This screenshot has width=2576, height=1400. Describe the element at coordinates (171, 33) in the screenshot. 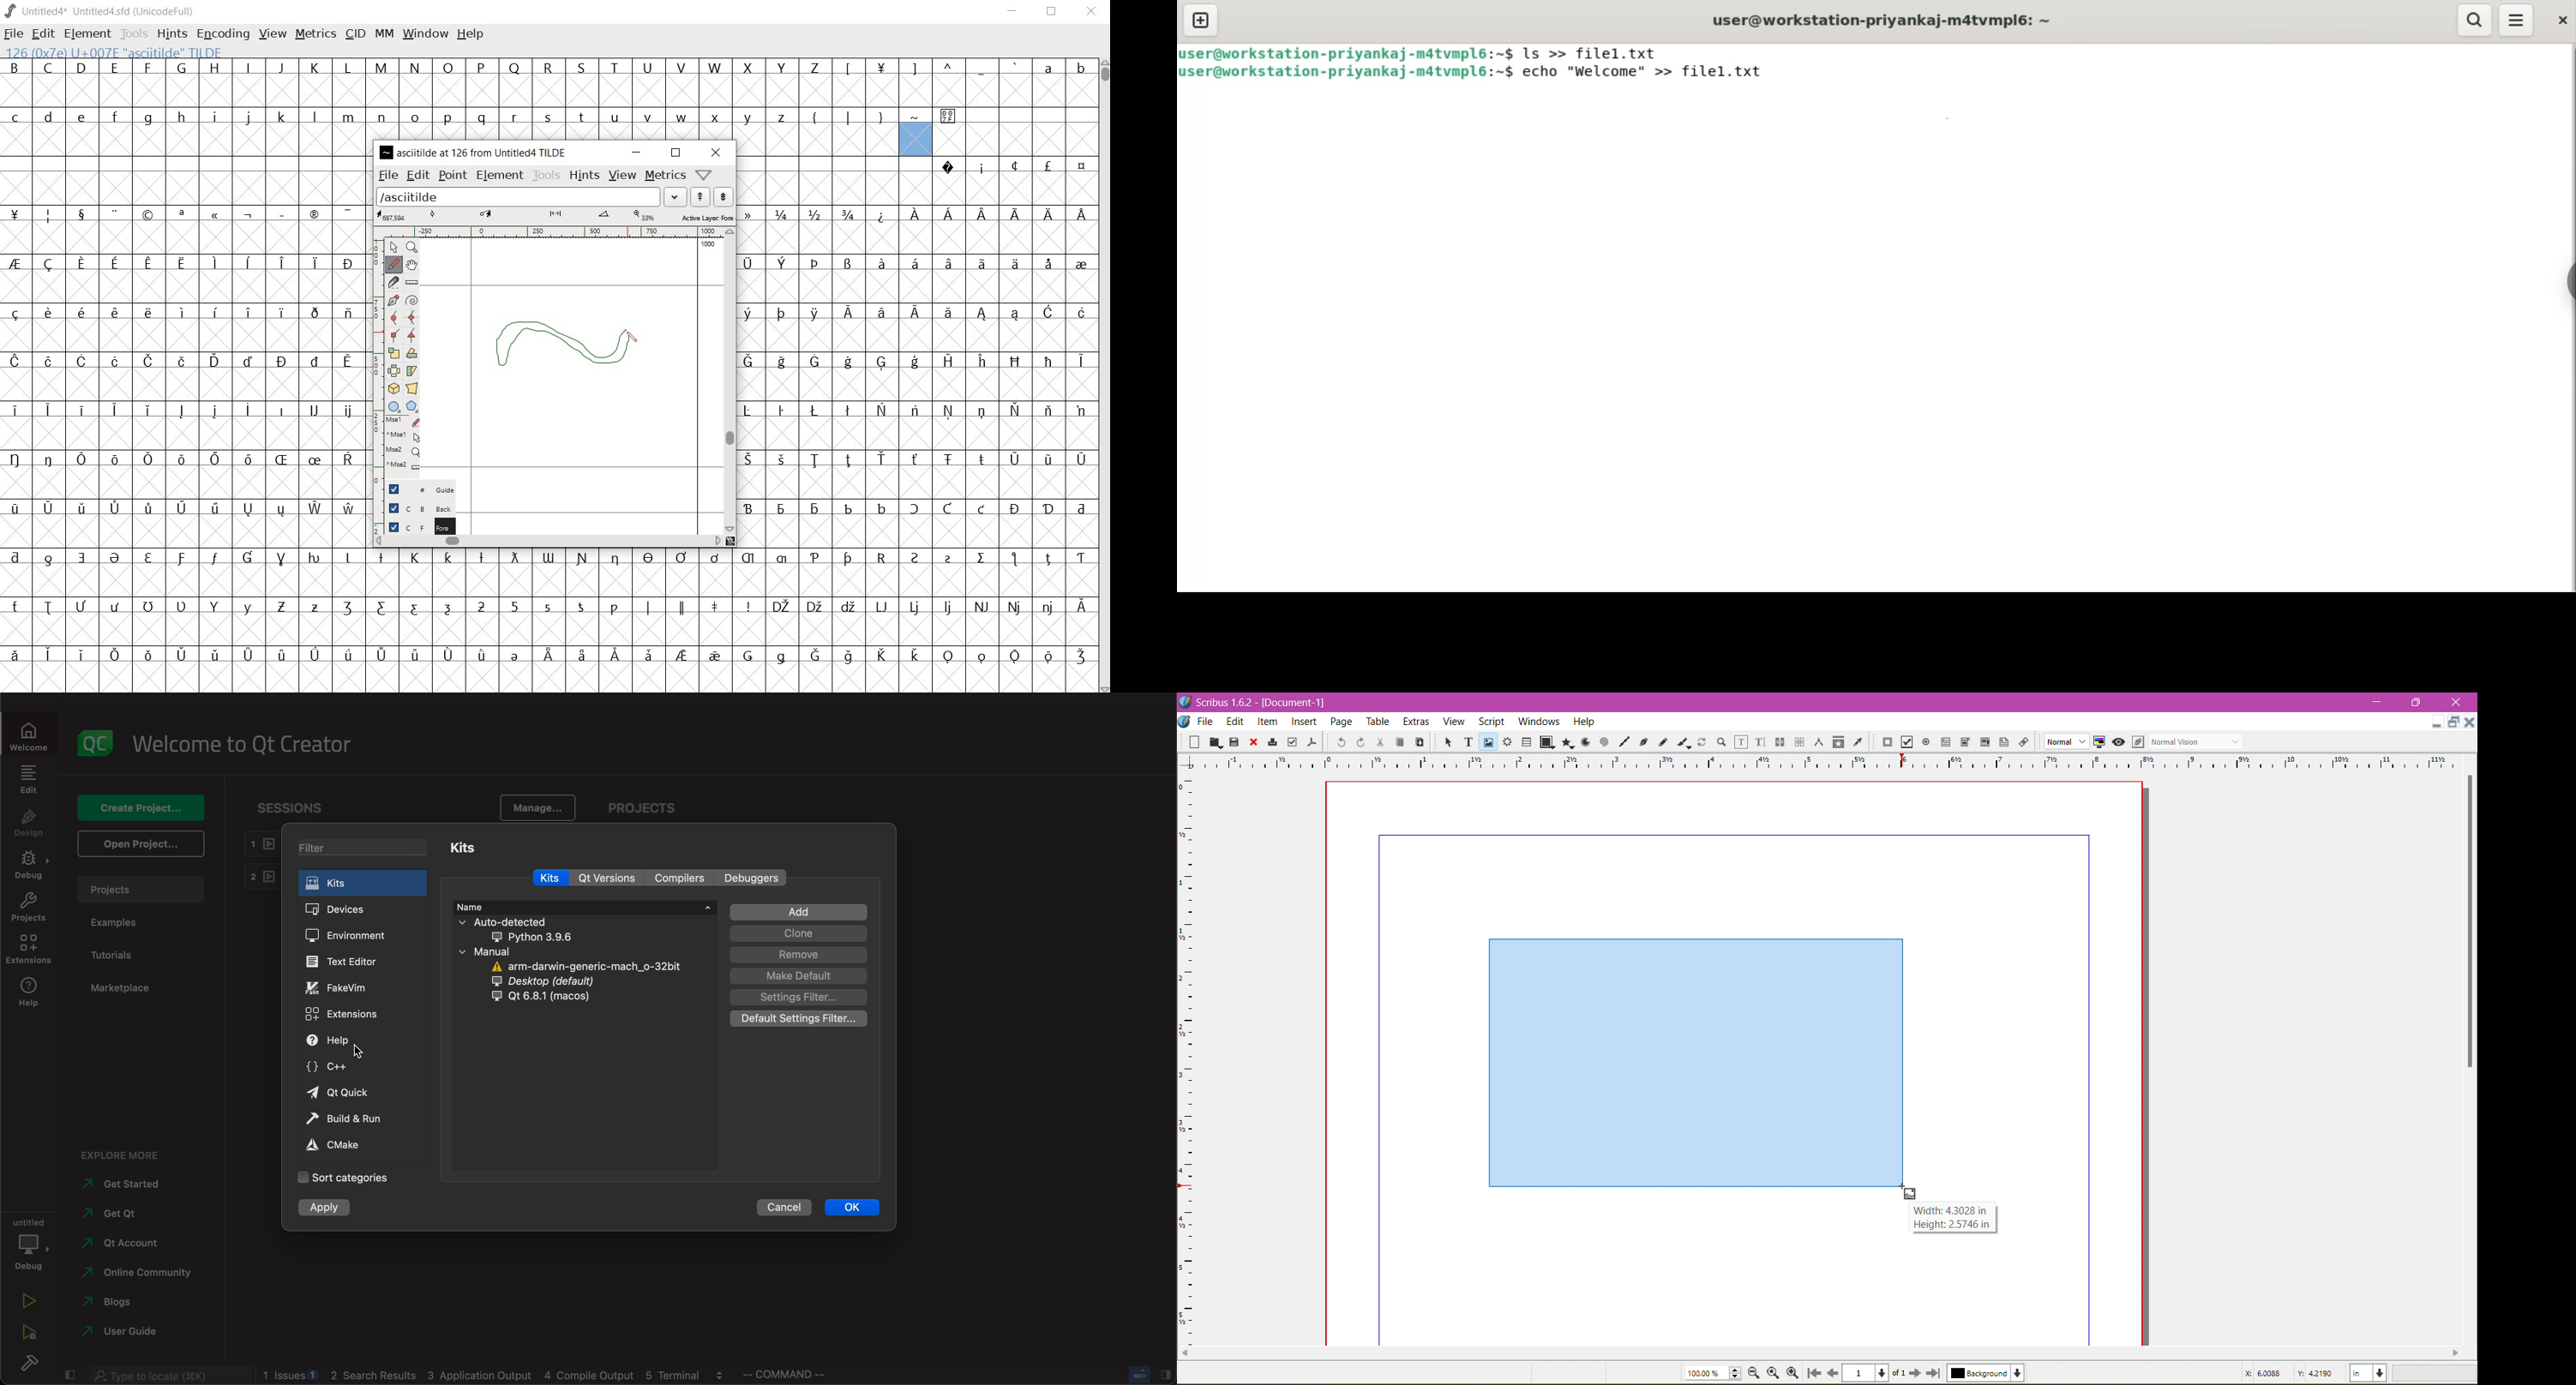

I see `HINTS` at that location.